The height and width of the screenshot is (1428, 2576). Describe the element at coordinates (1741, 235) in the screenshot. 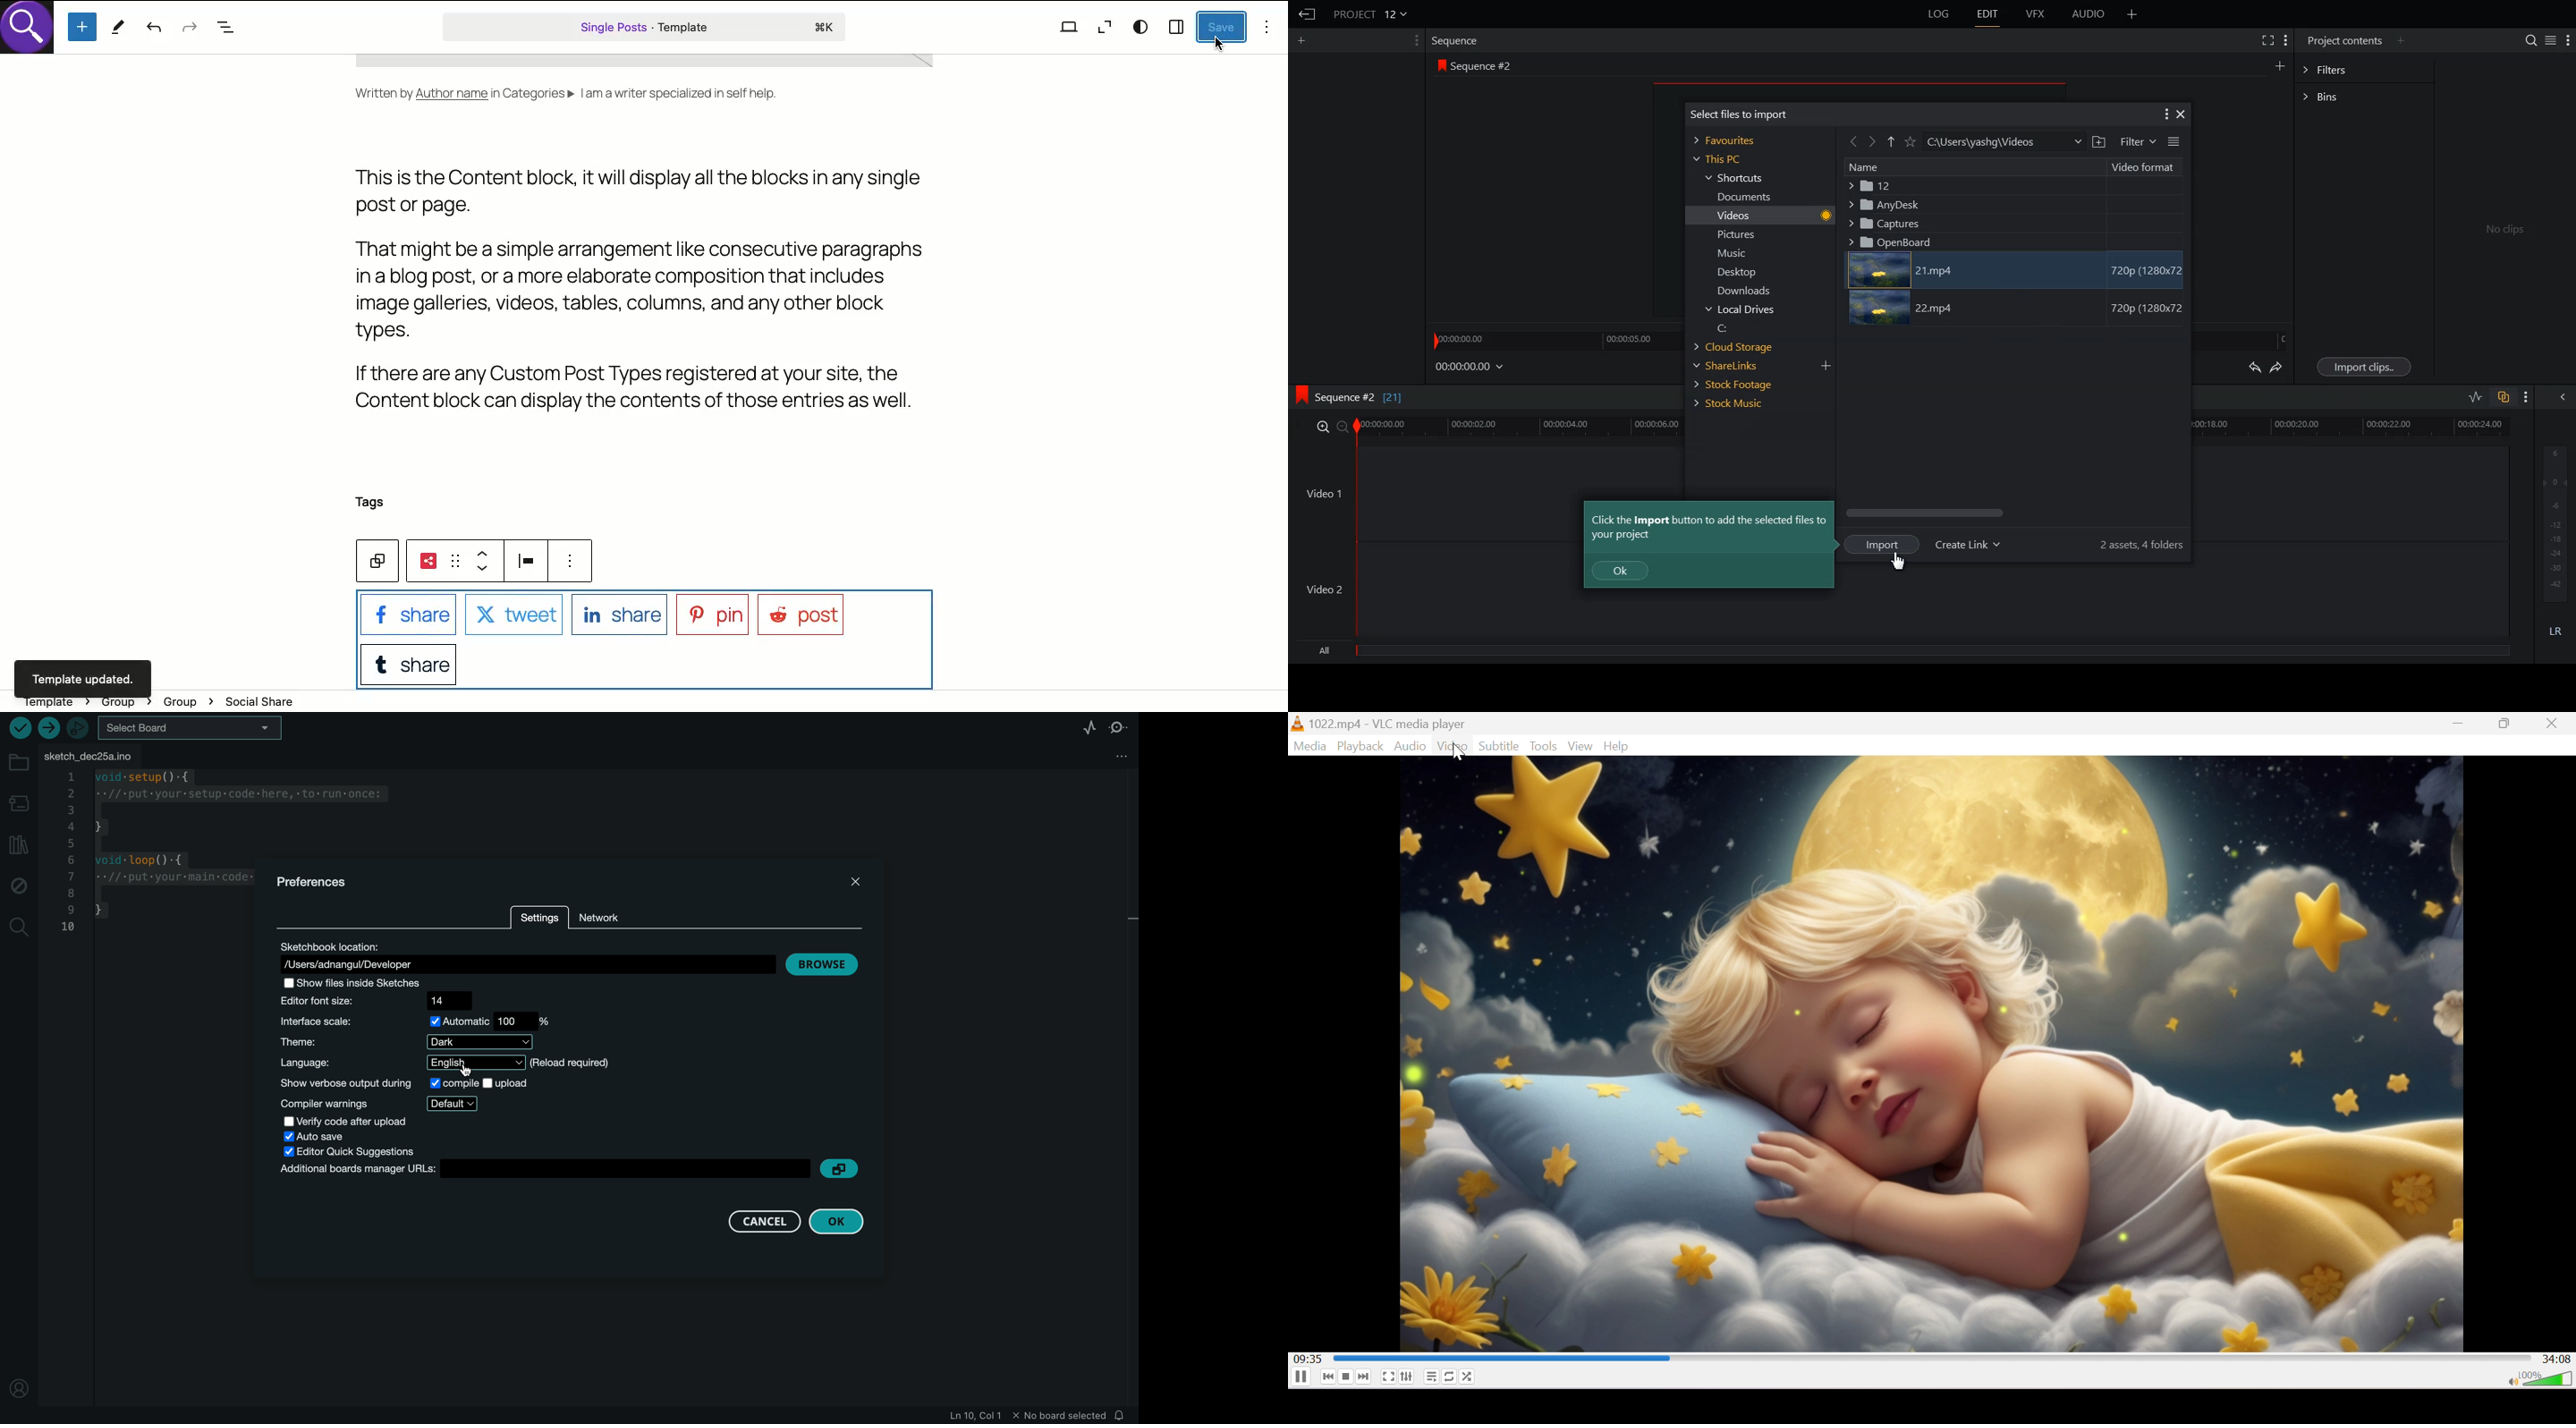

I see `Pictures` at that location.